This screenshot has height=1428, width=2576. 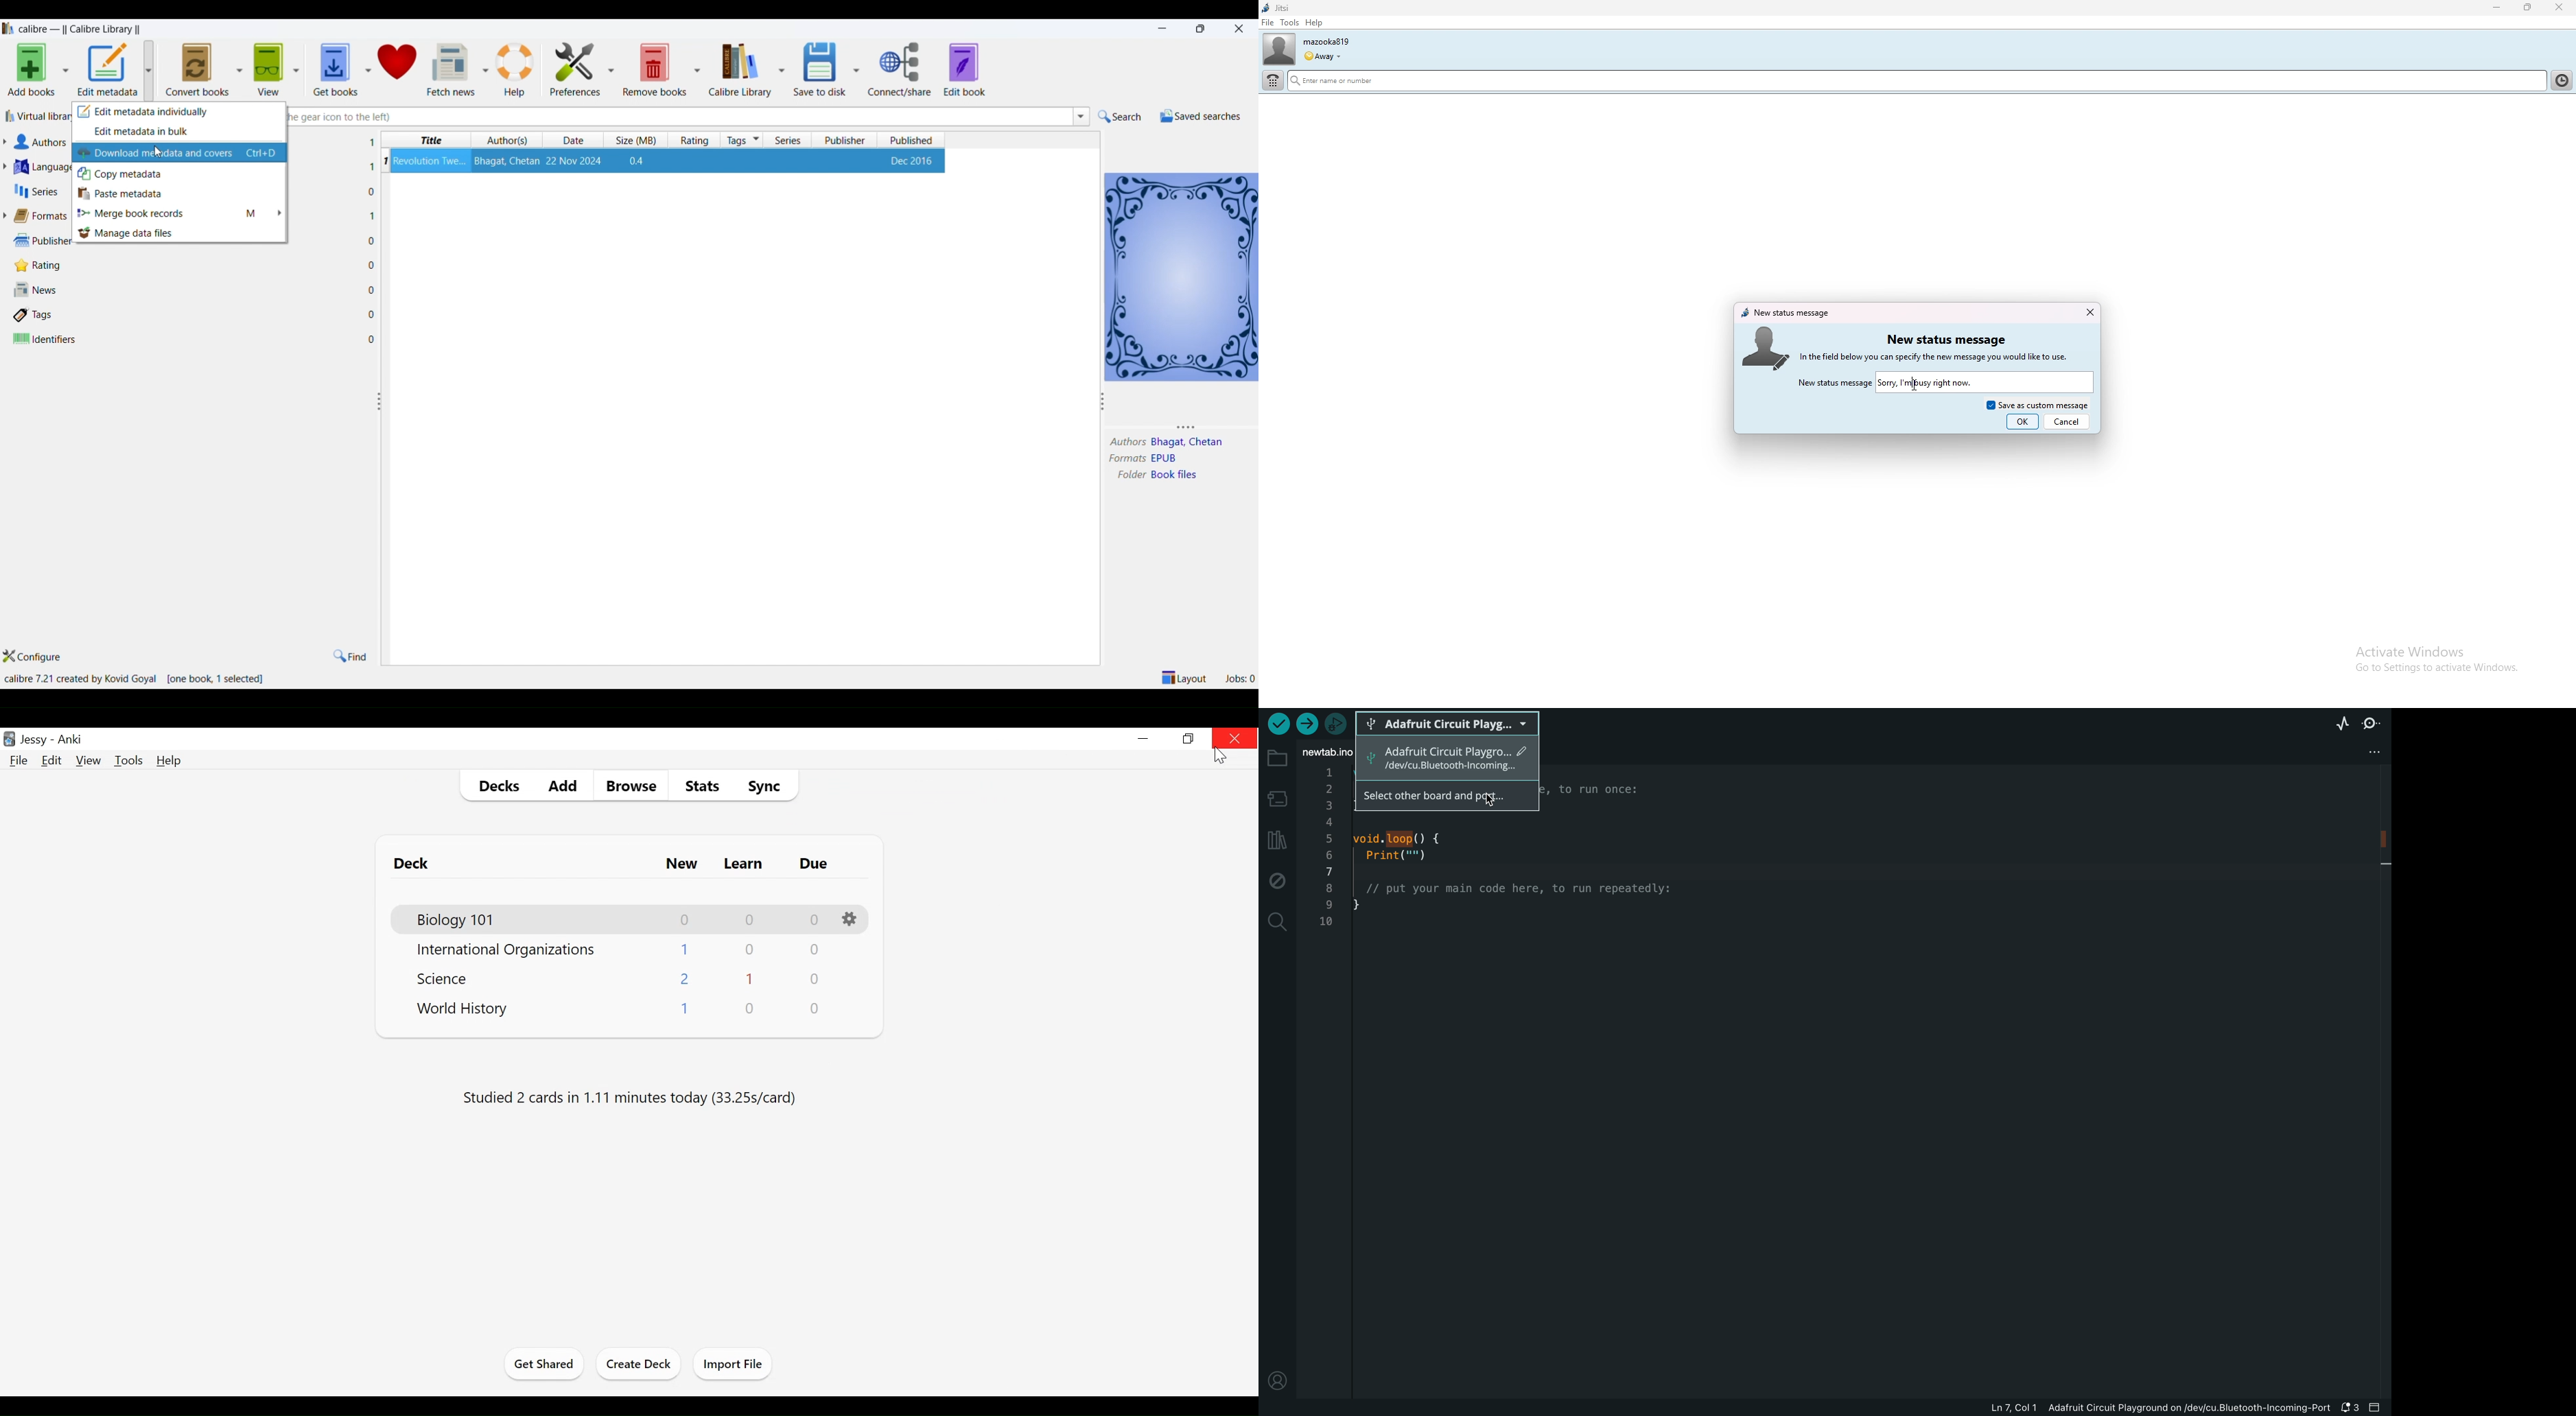 What do you see at coordinates (1240, 677) in the screenshot?
I see `jobs` at bounding box center [1240, 677].